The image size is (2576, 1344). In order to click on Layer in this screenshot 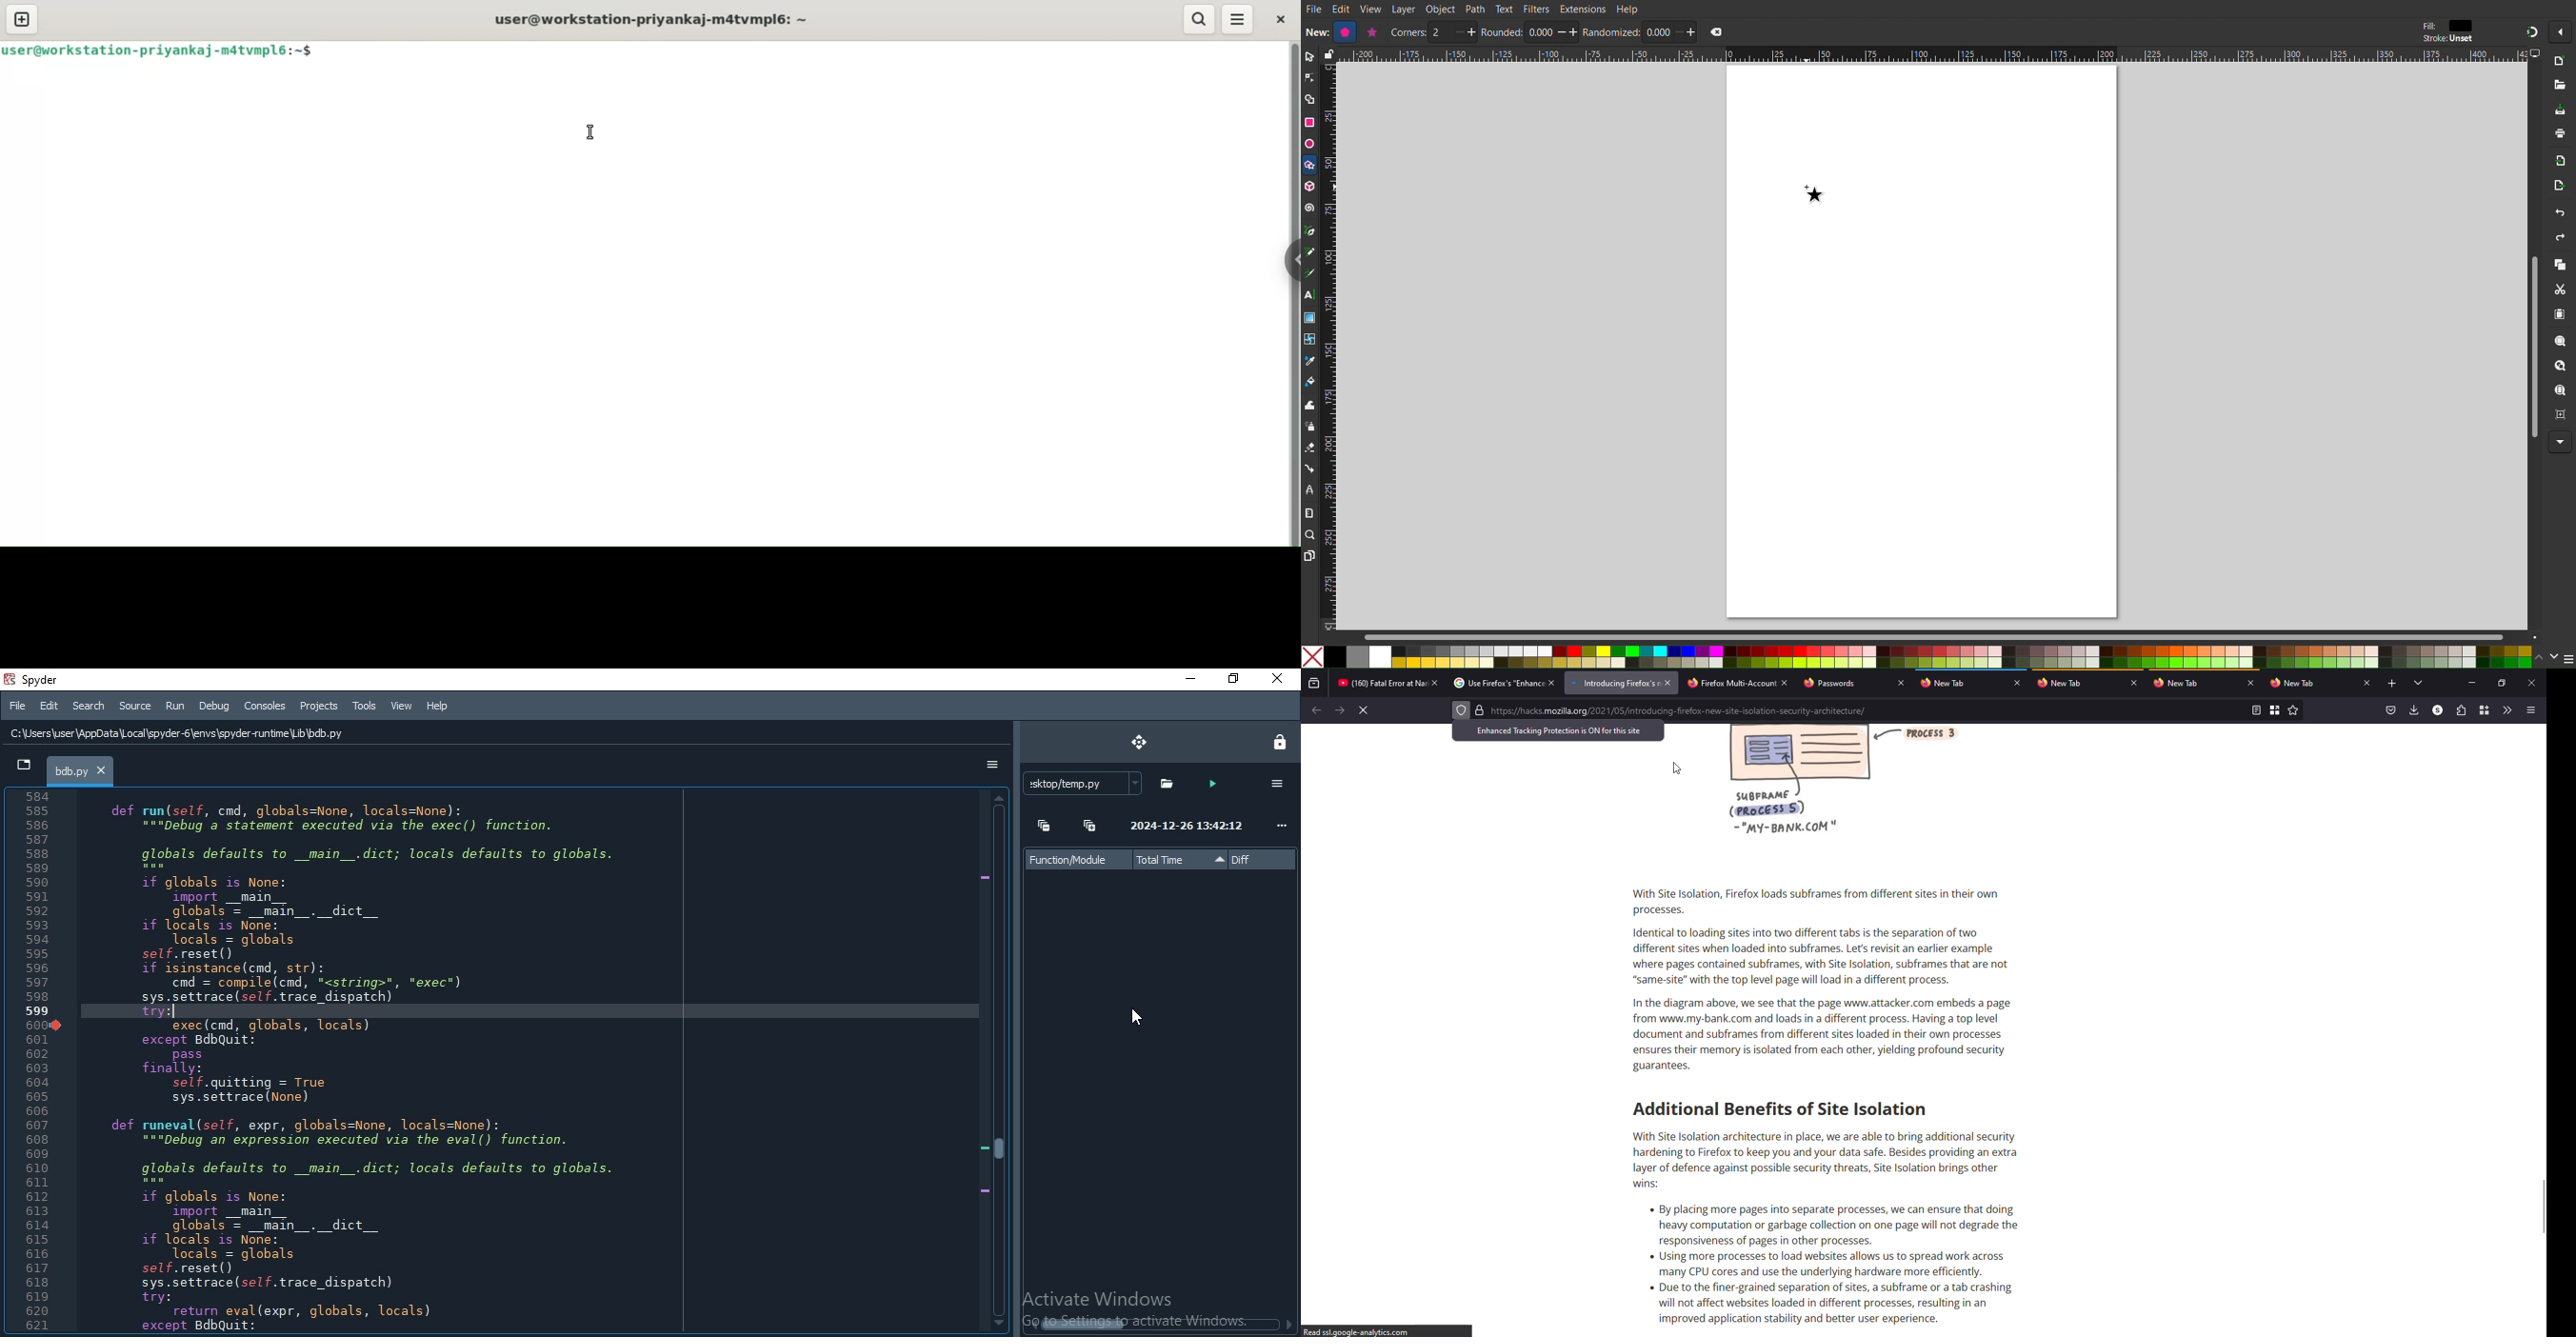, I will do `click(1403, 9)`.